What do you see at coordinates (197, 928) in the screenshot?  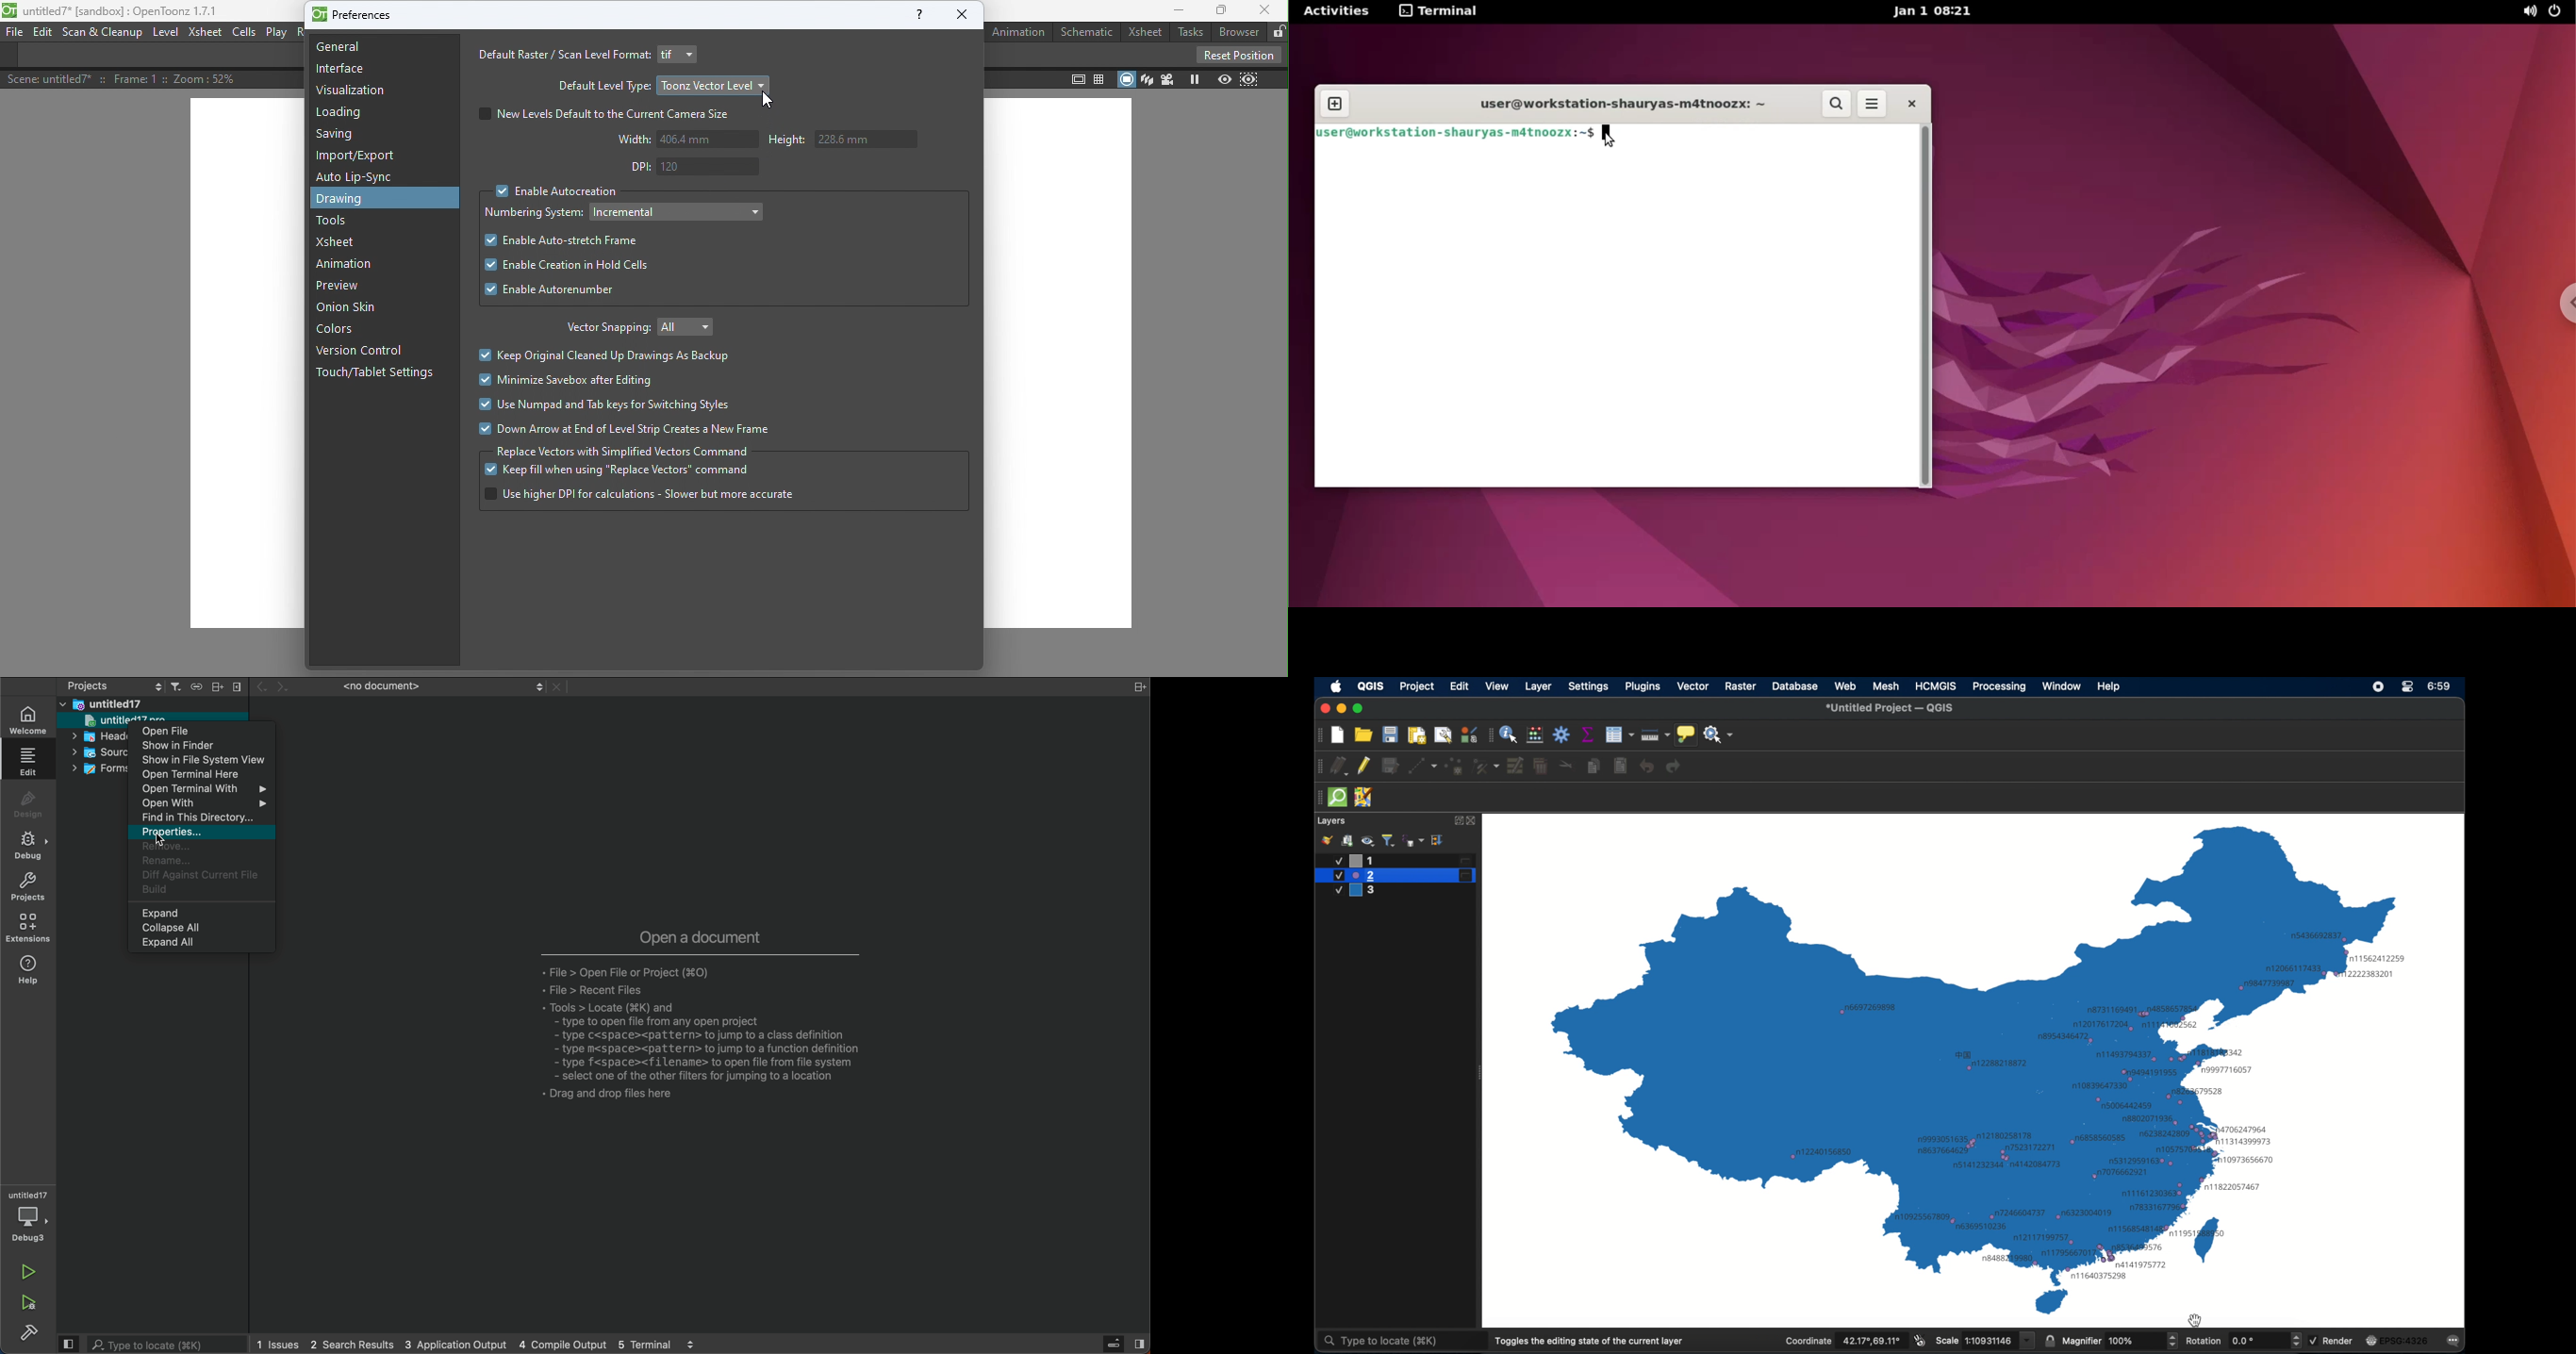 I see `collapse all` at bounding box center [197, 928].